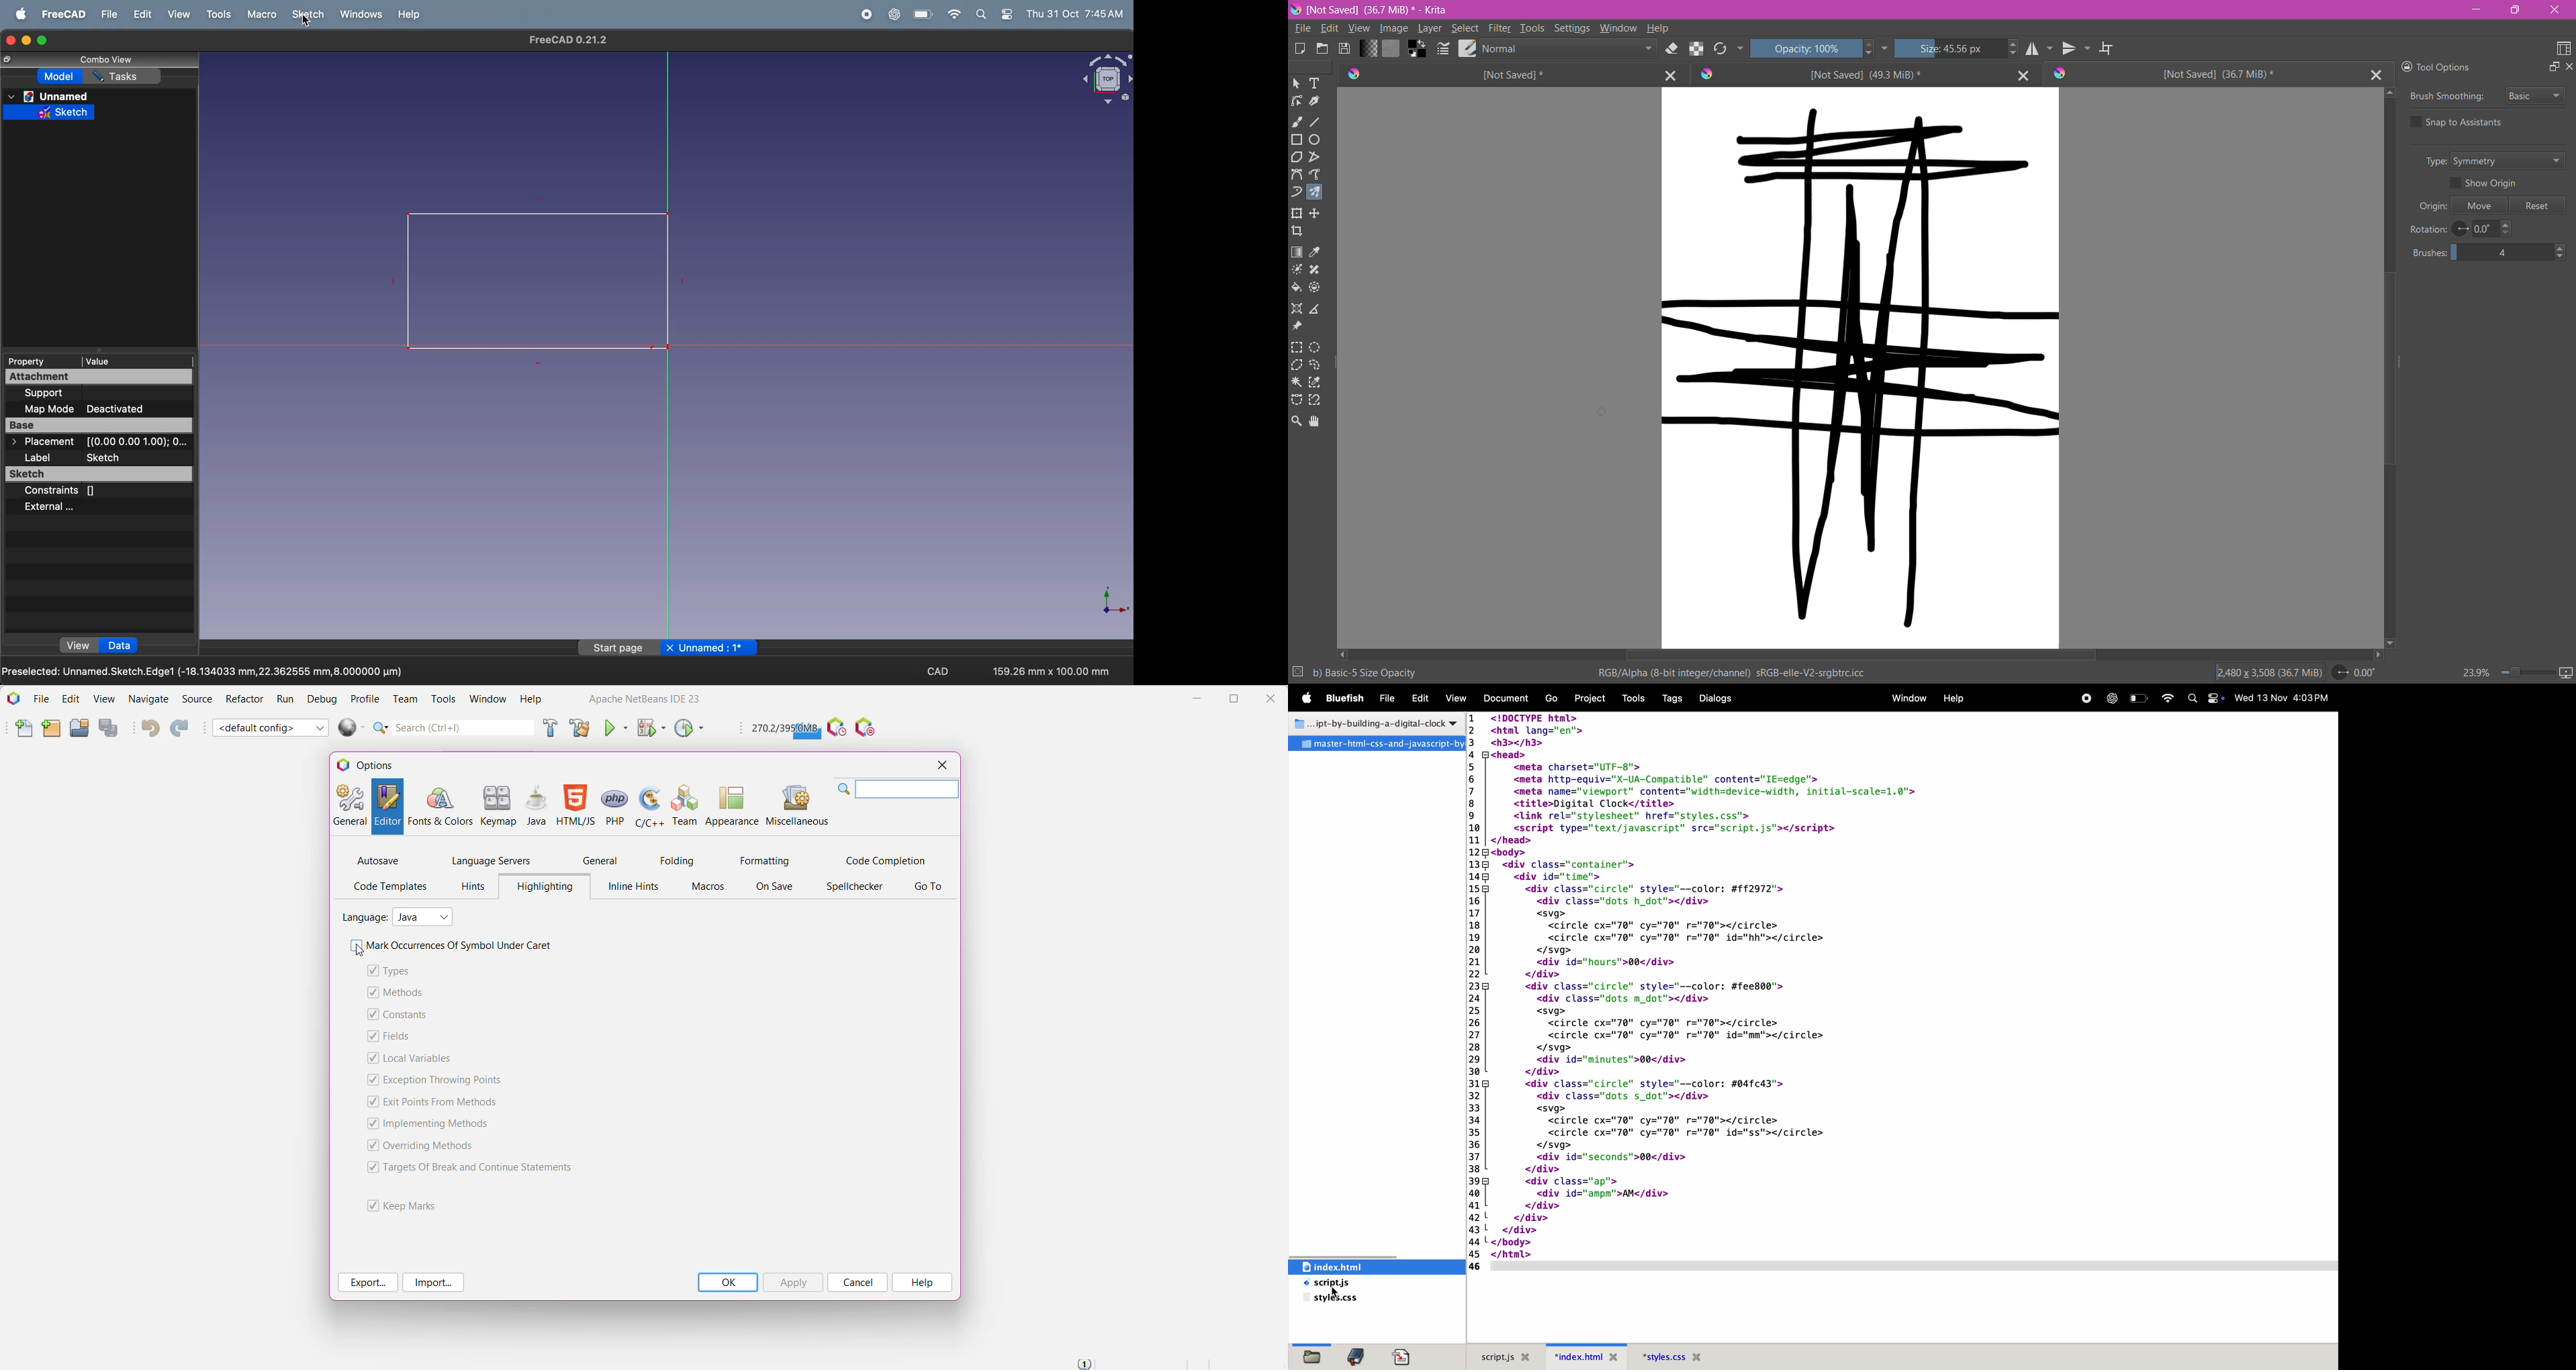 The width and height of the screenshot is (2576, 1372). I want to click on Bezier Curve Selection Tool, so click(1297, 401).